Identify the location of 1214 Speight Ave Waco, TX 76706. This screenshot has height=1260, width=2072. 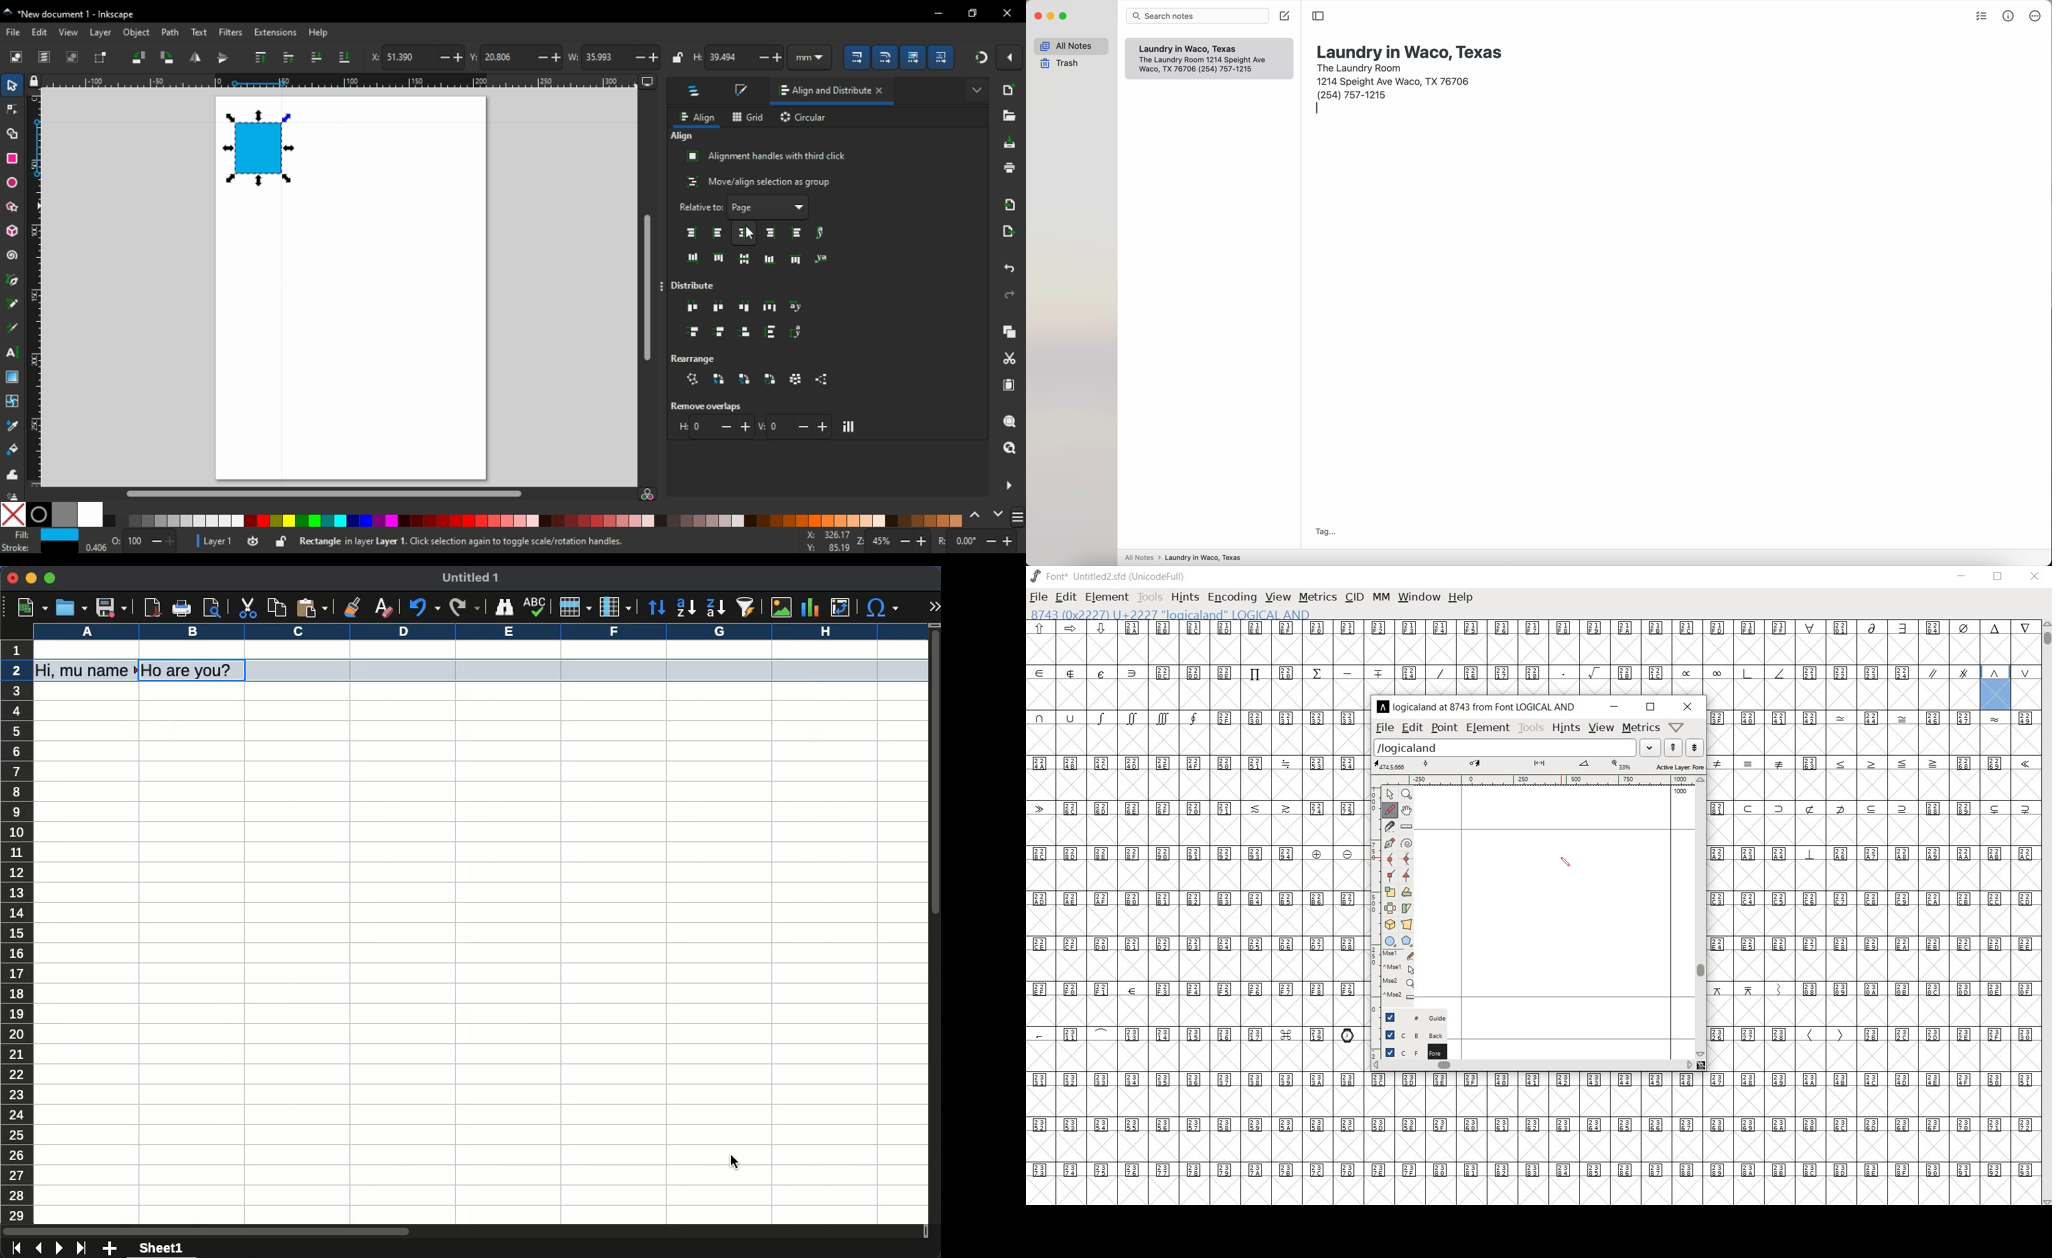
(1208, 66).